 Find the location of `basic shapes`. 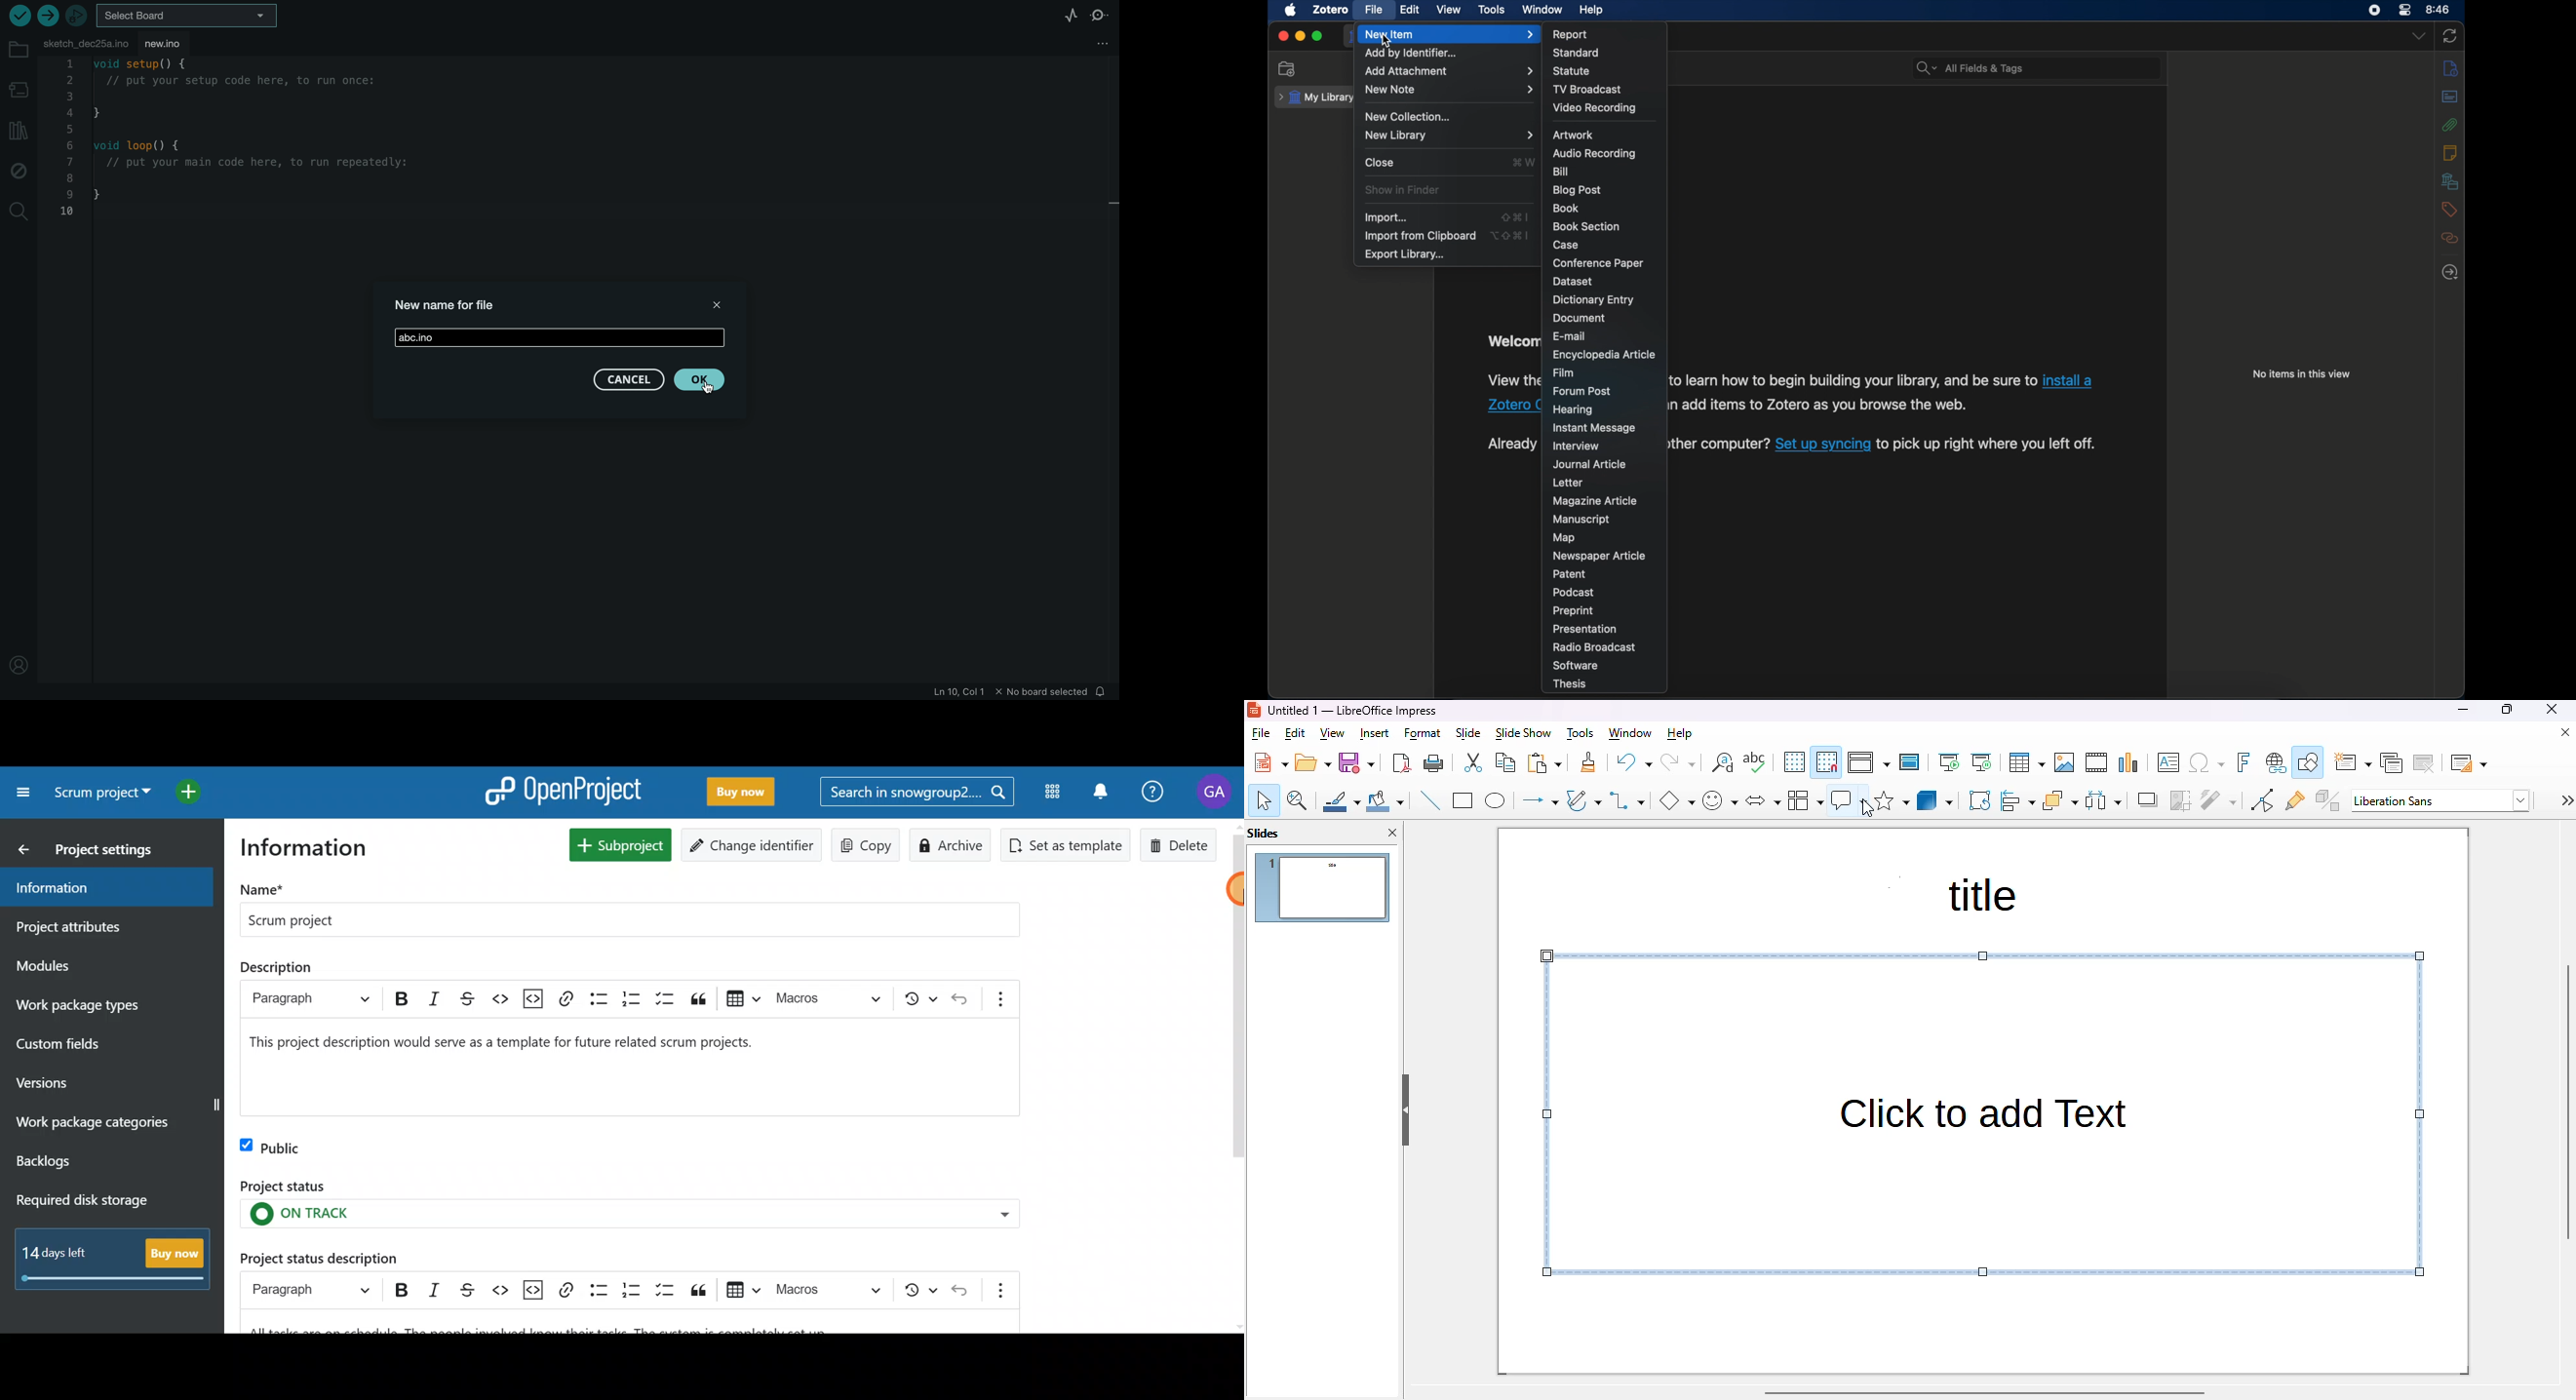

basic shapes is located at coordinates (1677, 800).